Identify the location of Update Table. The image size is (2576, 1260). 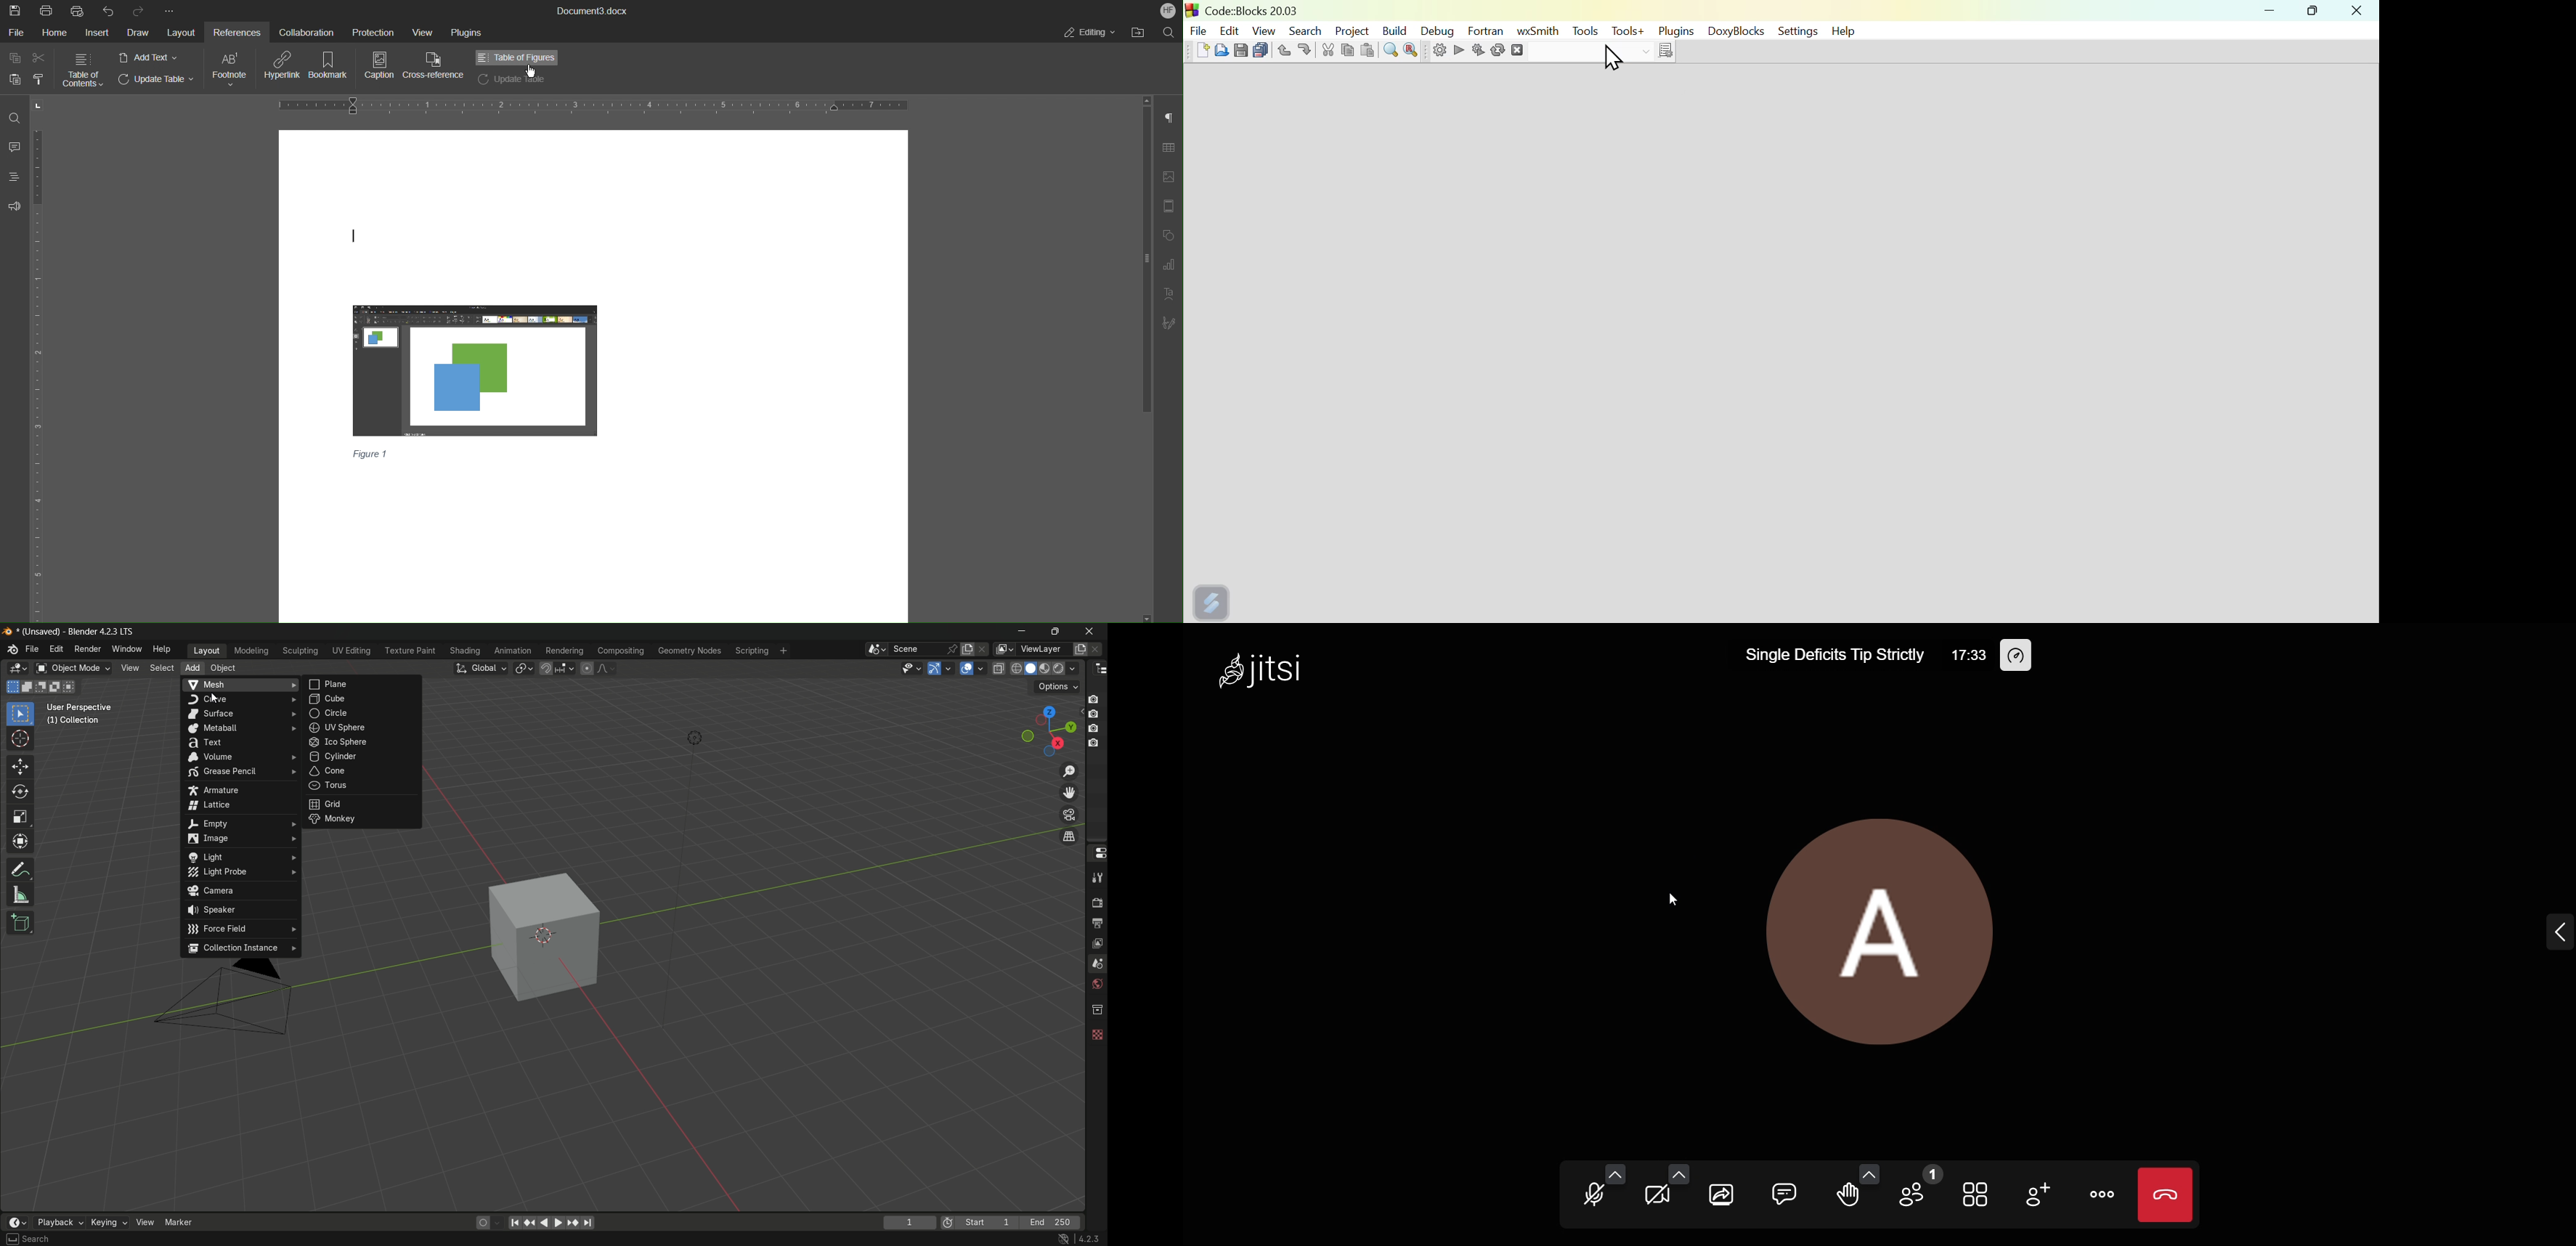
(159, 81).